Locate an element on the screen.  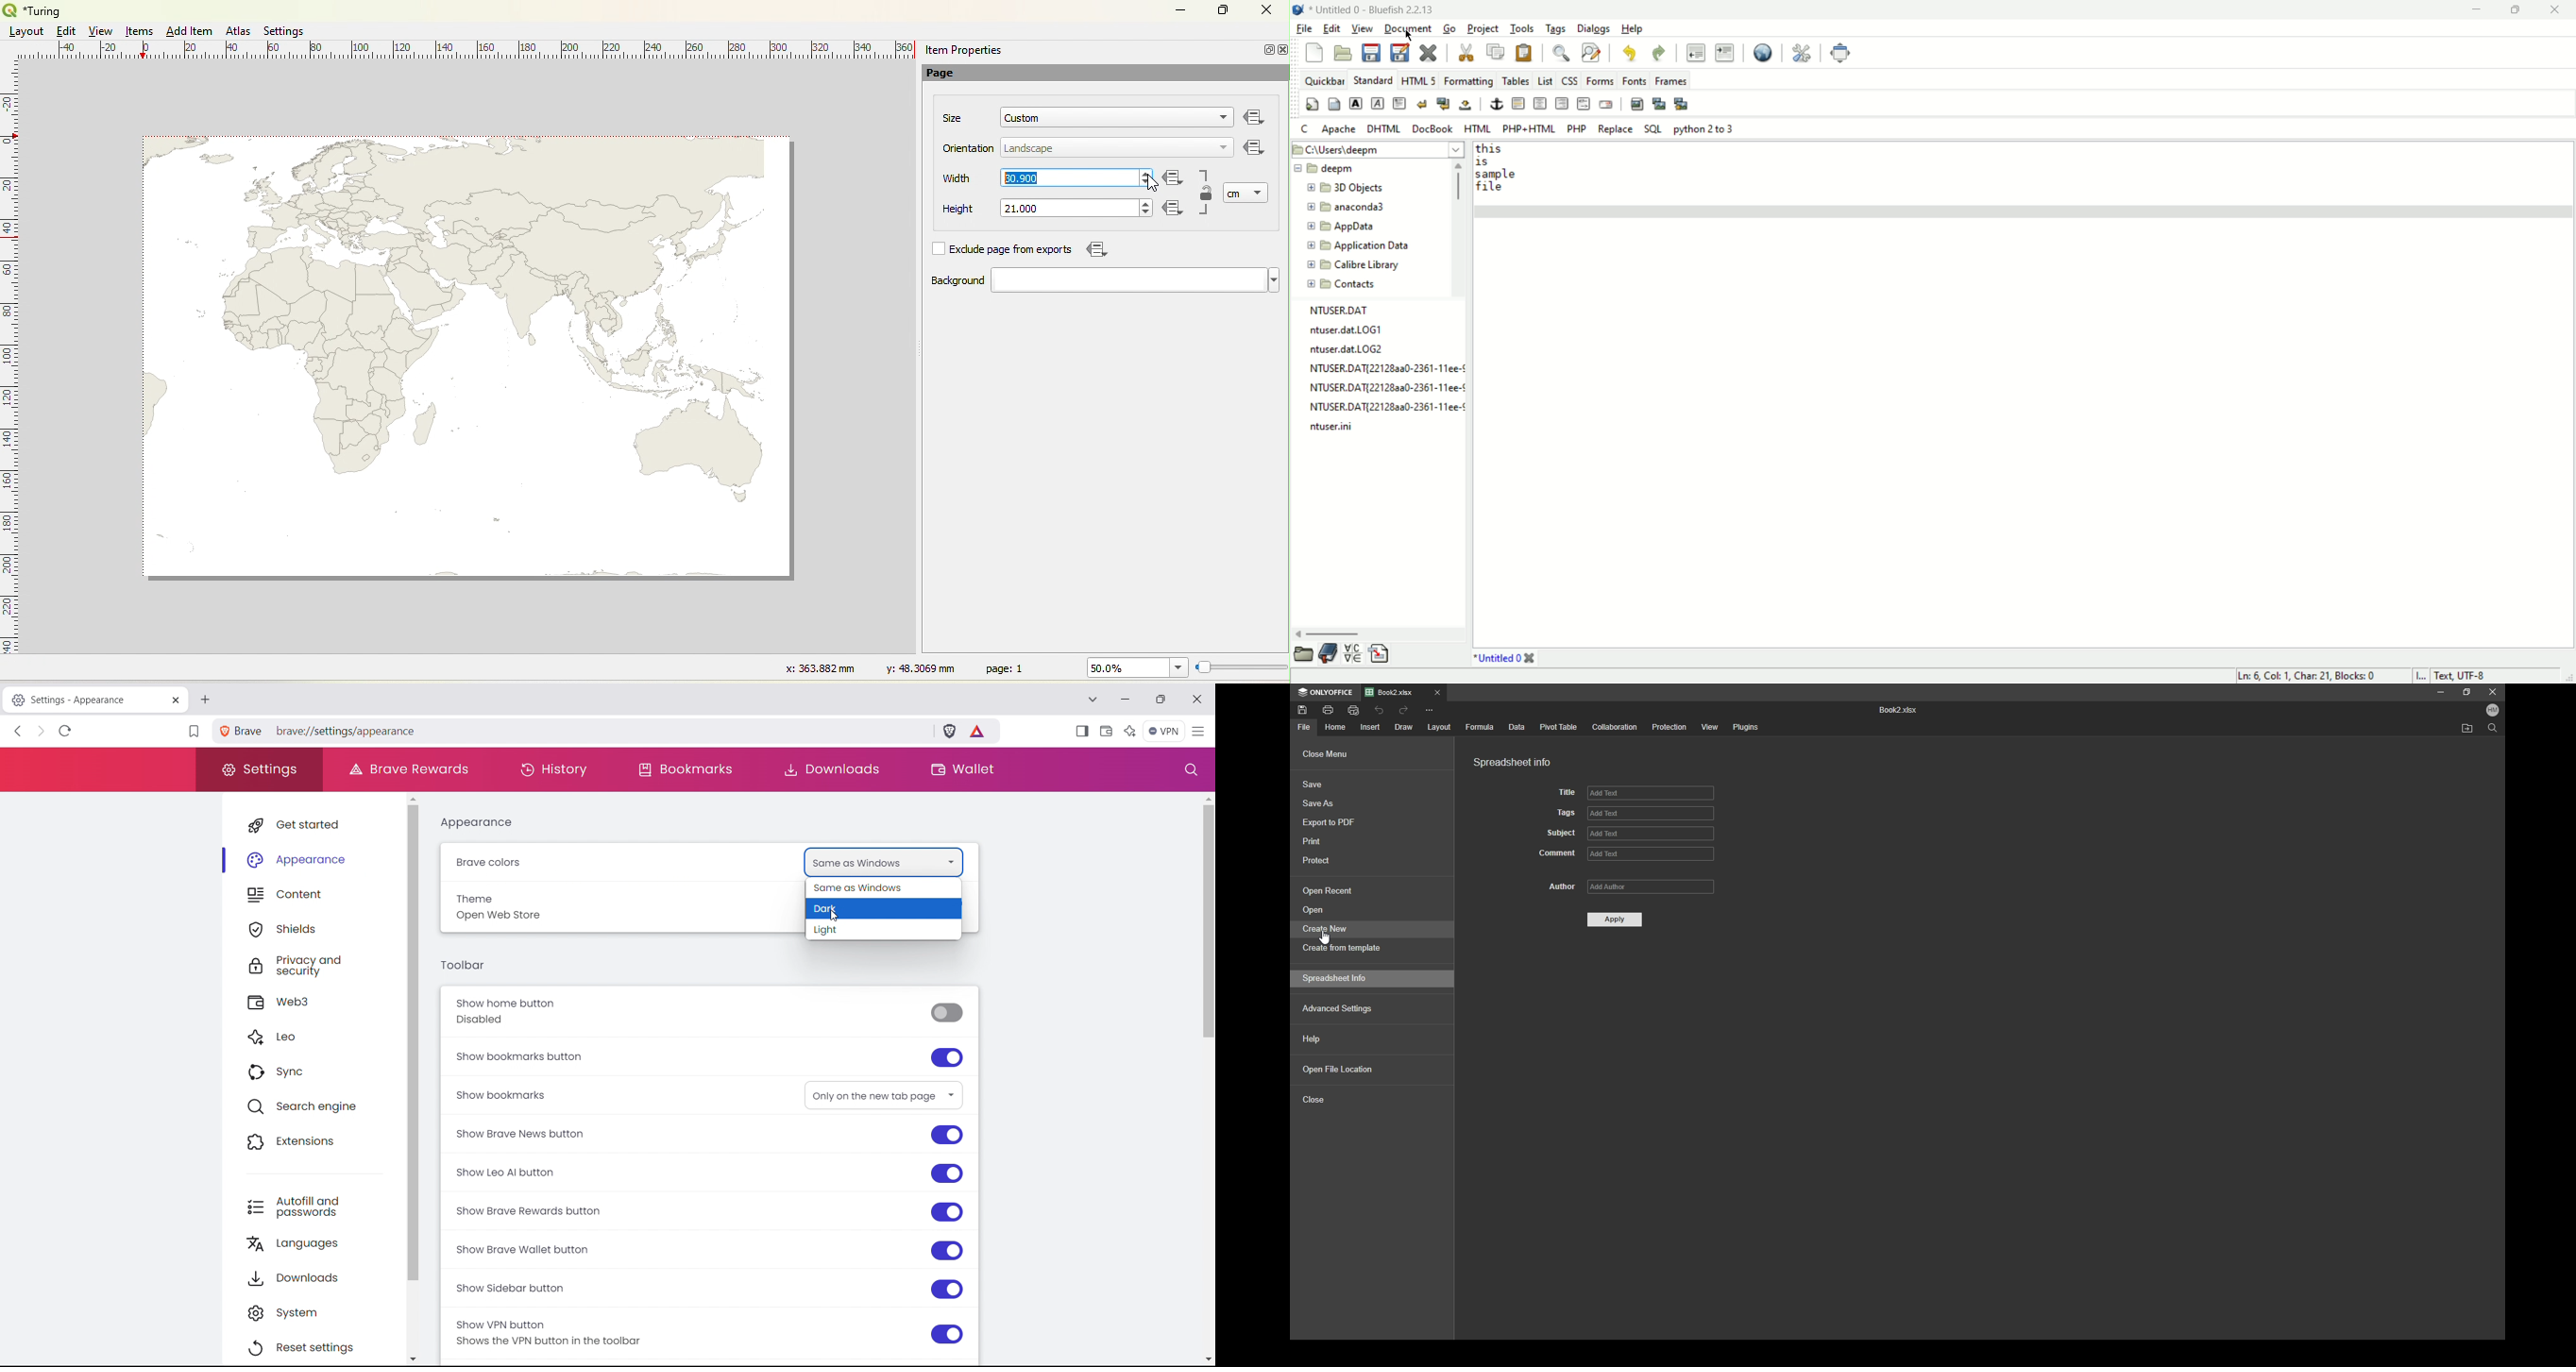
strong is located at coordinates (1356, 103).